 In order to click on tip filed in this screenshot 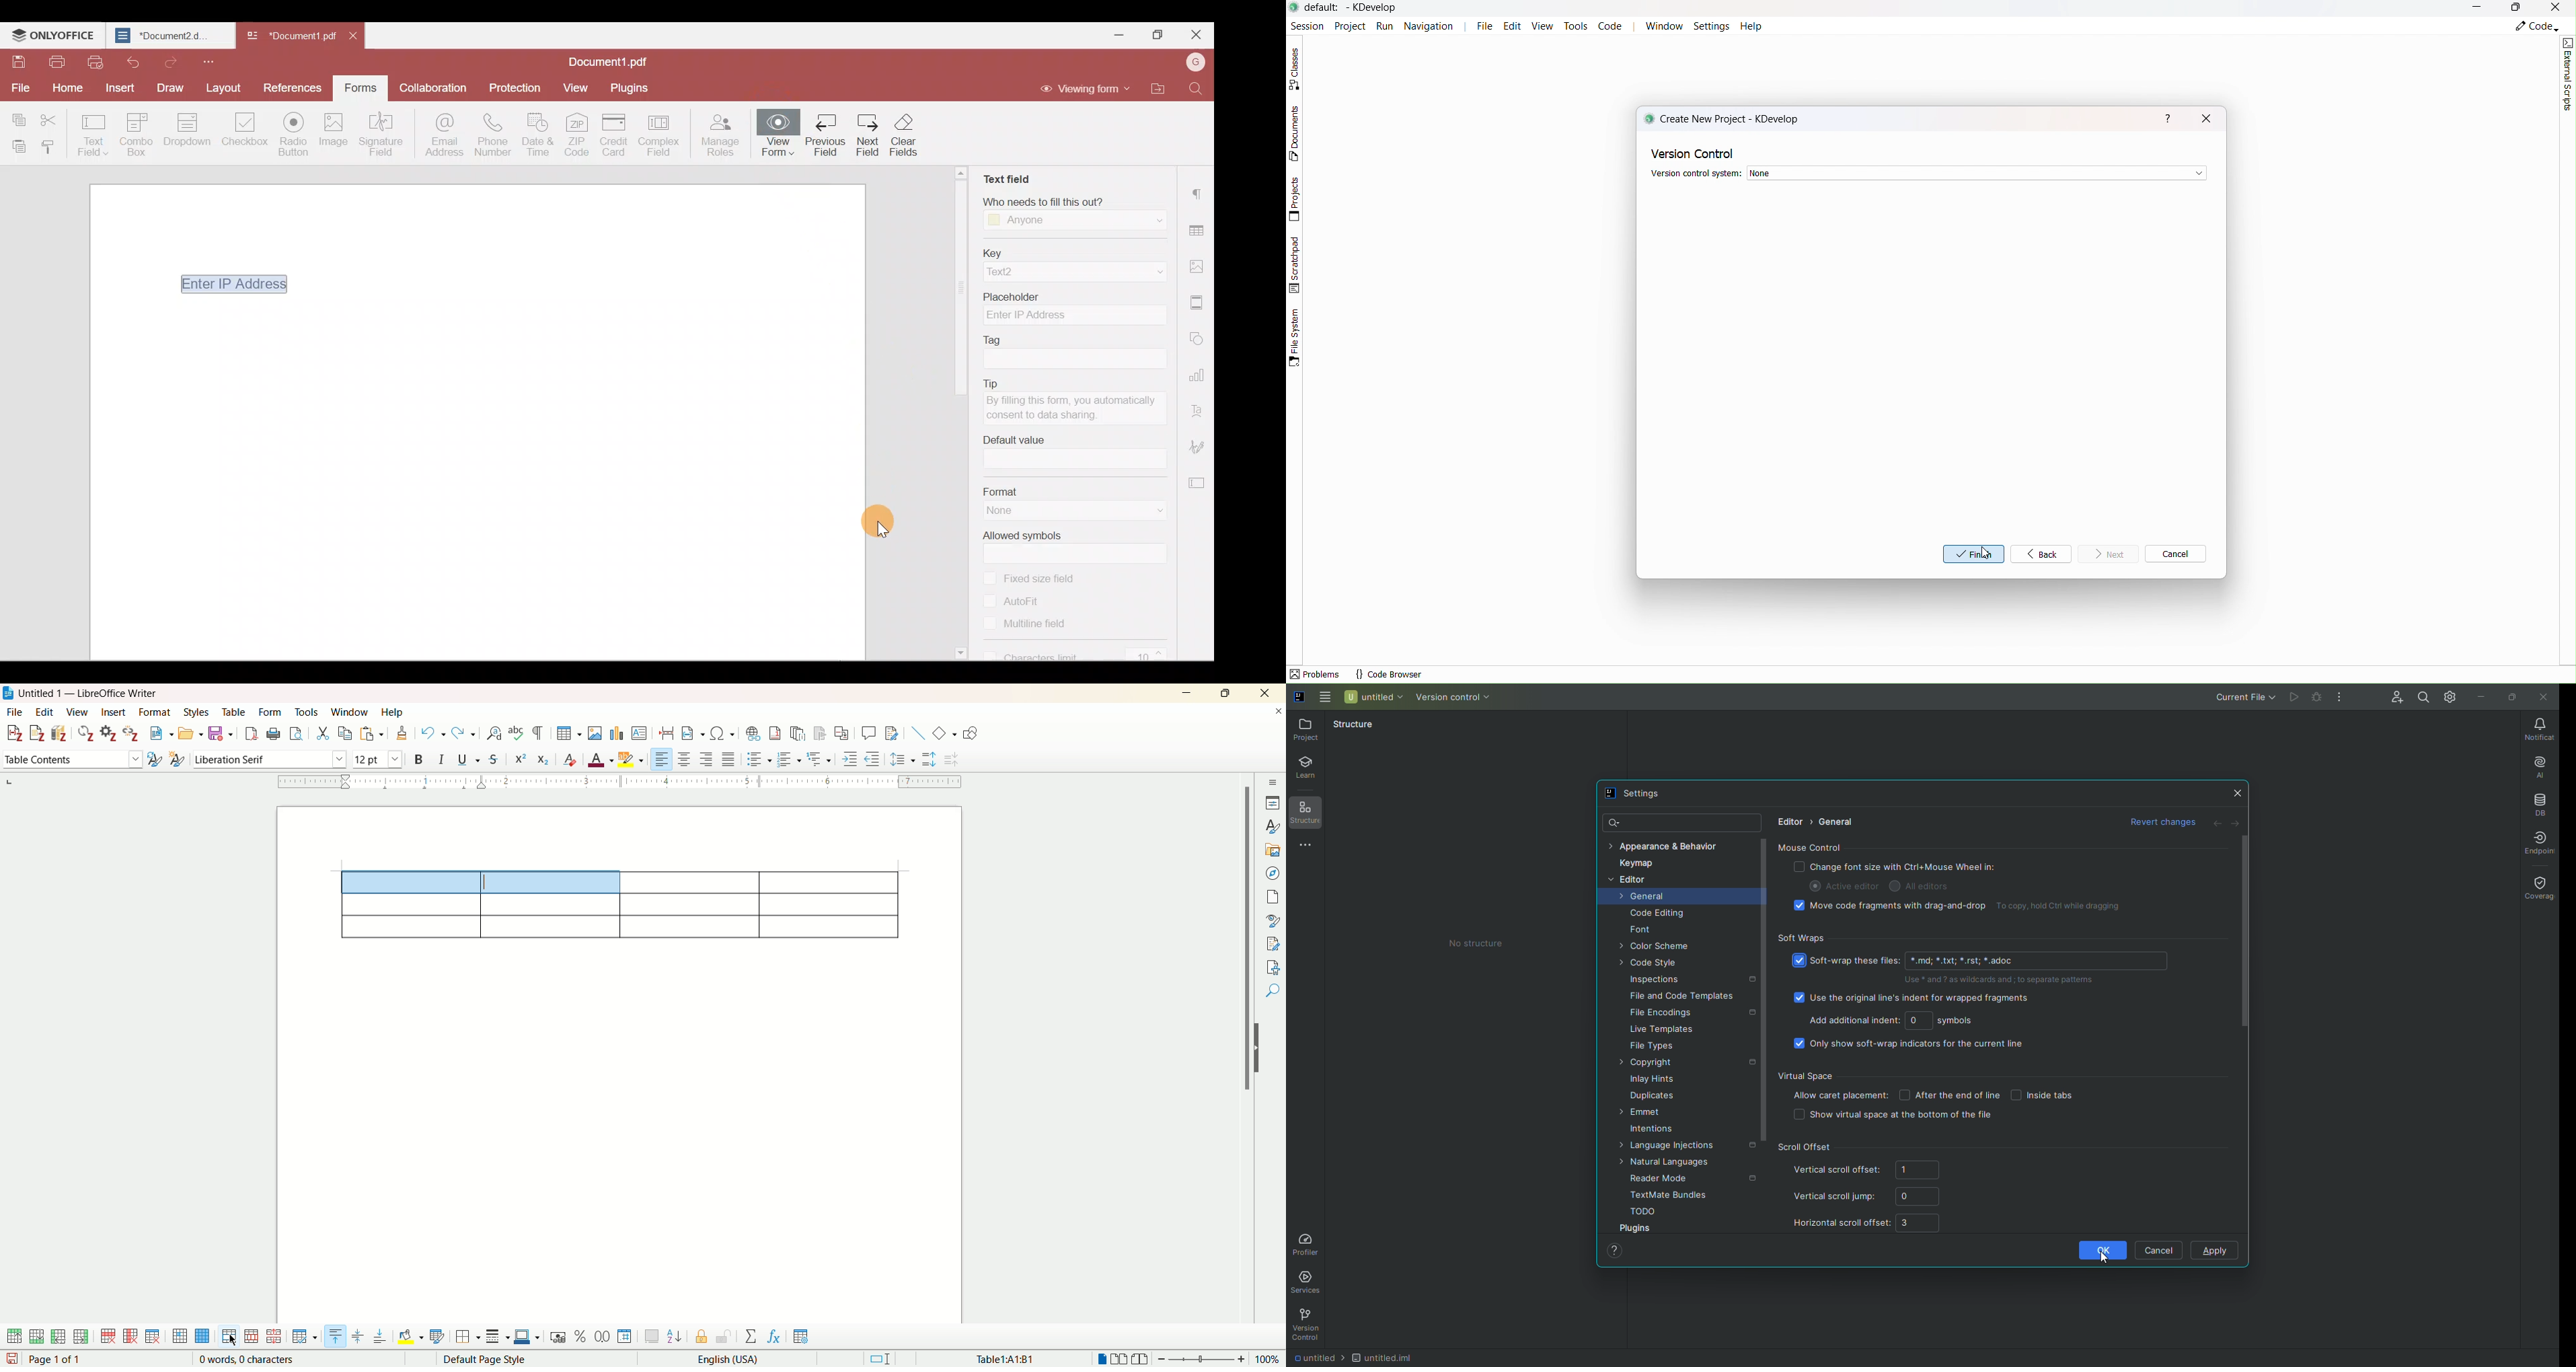, I will do `click(1018, 439)`.